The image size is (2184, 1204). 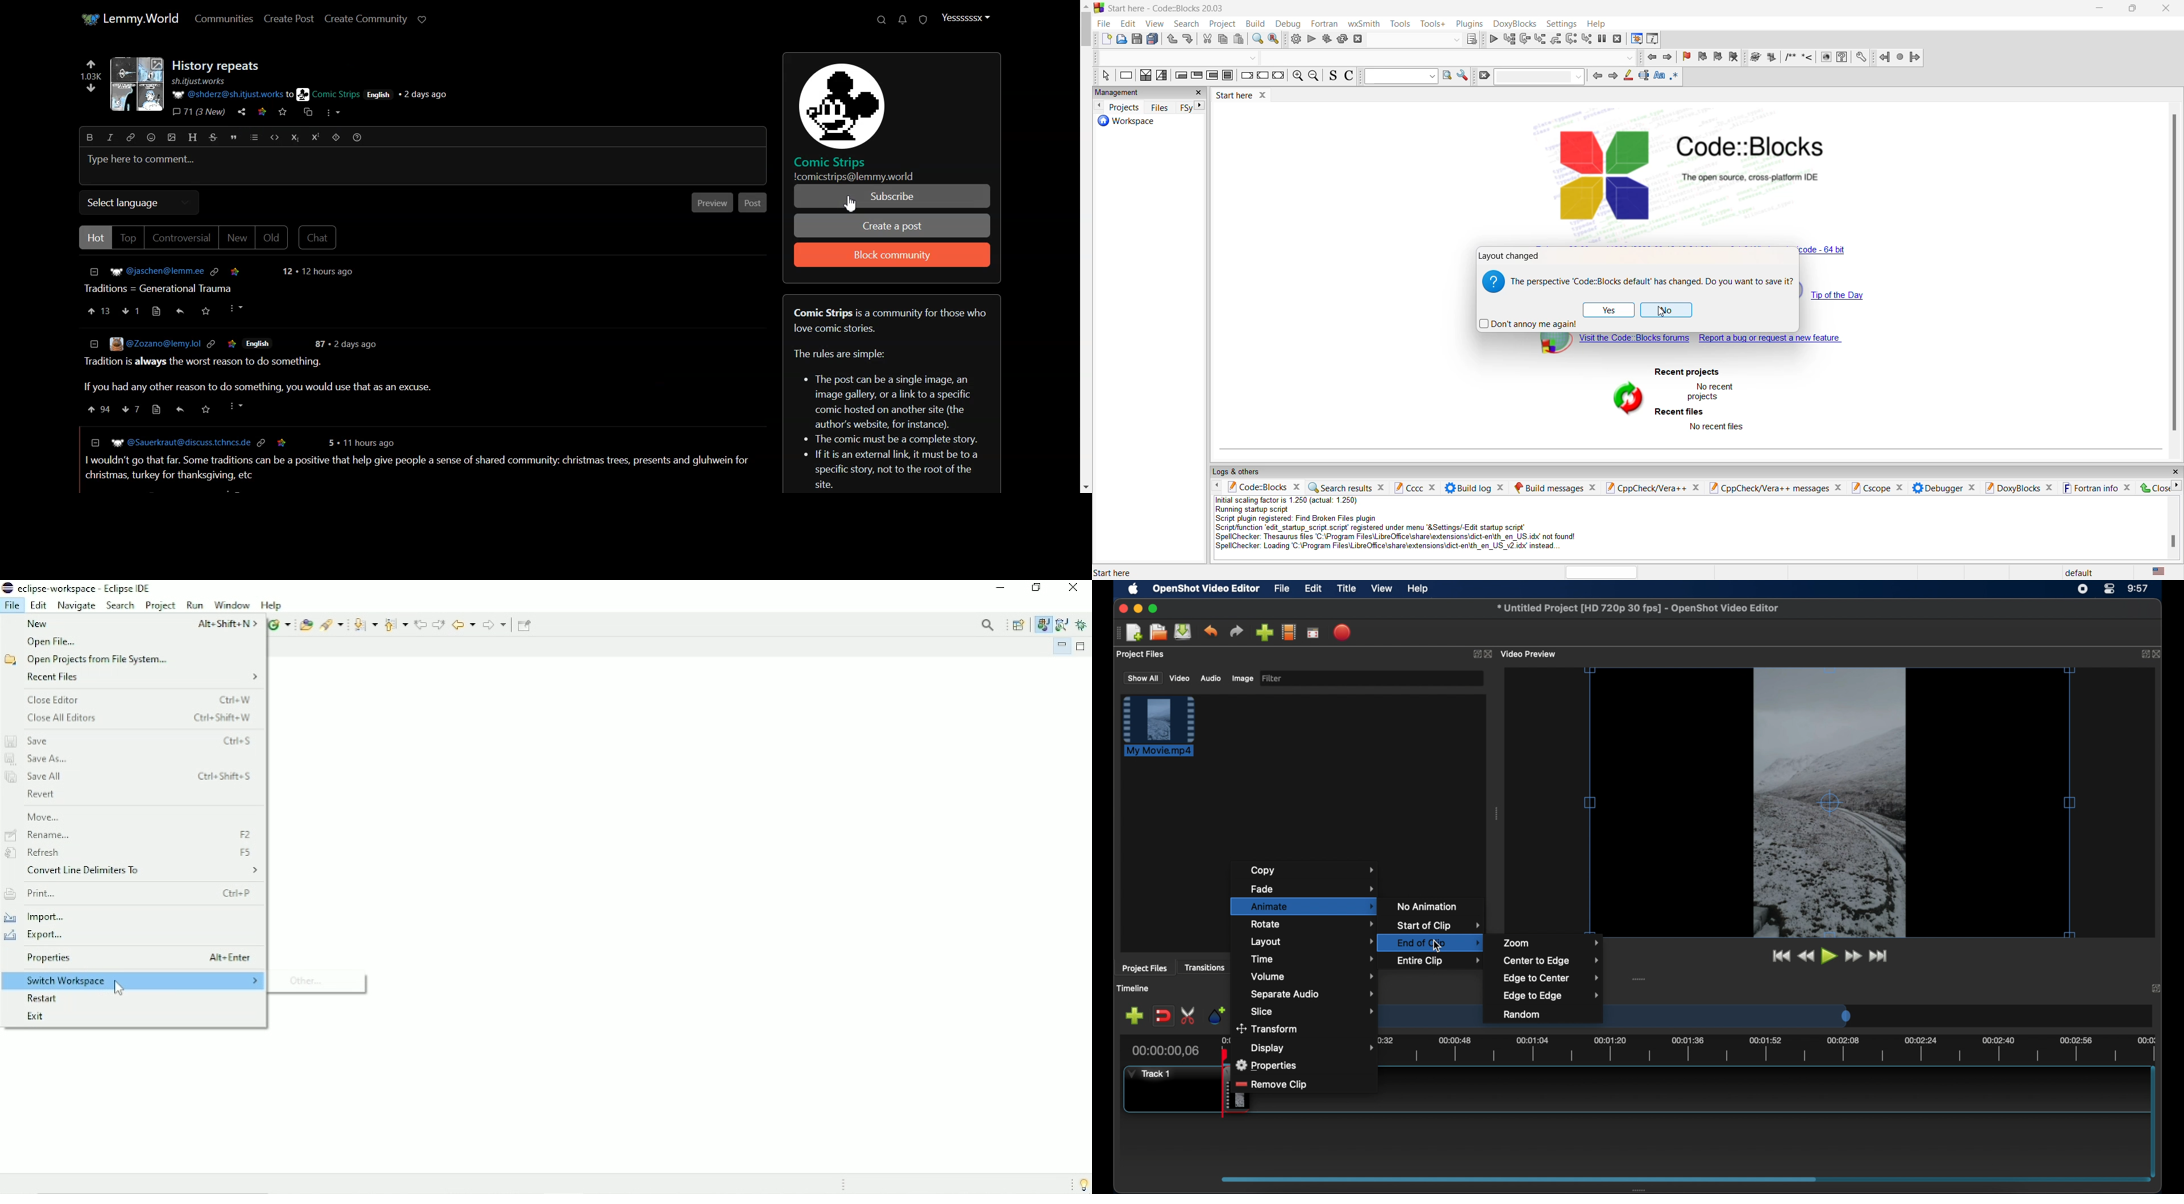 What do you see at coordinates (893, 321) in the screenshot?
I see `‘Comic Strips is a community for those who
love comic stories.` at bounding box center [893, 321].